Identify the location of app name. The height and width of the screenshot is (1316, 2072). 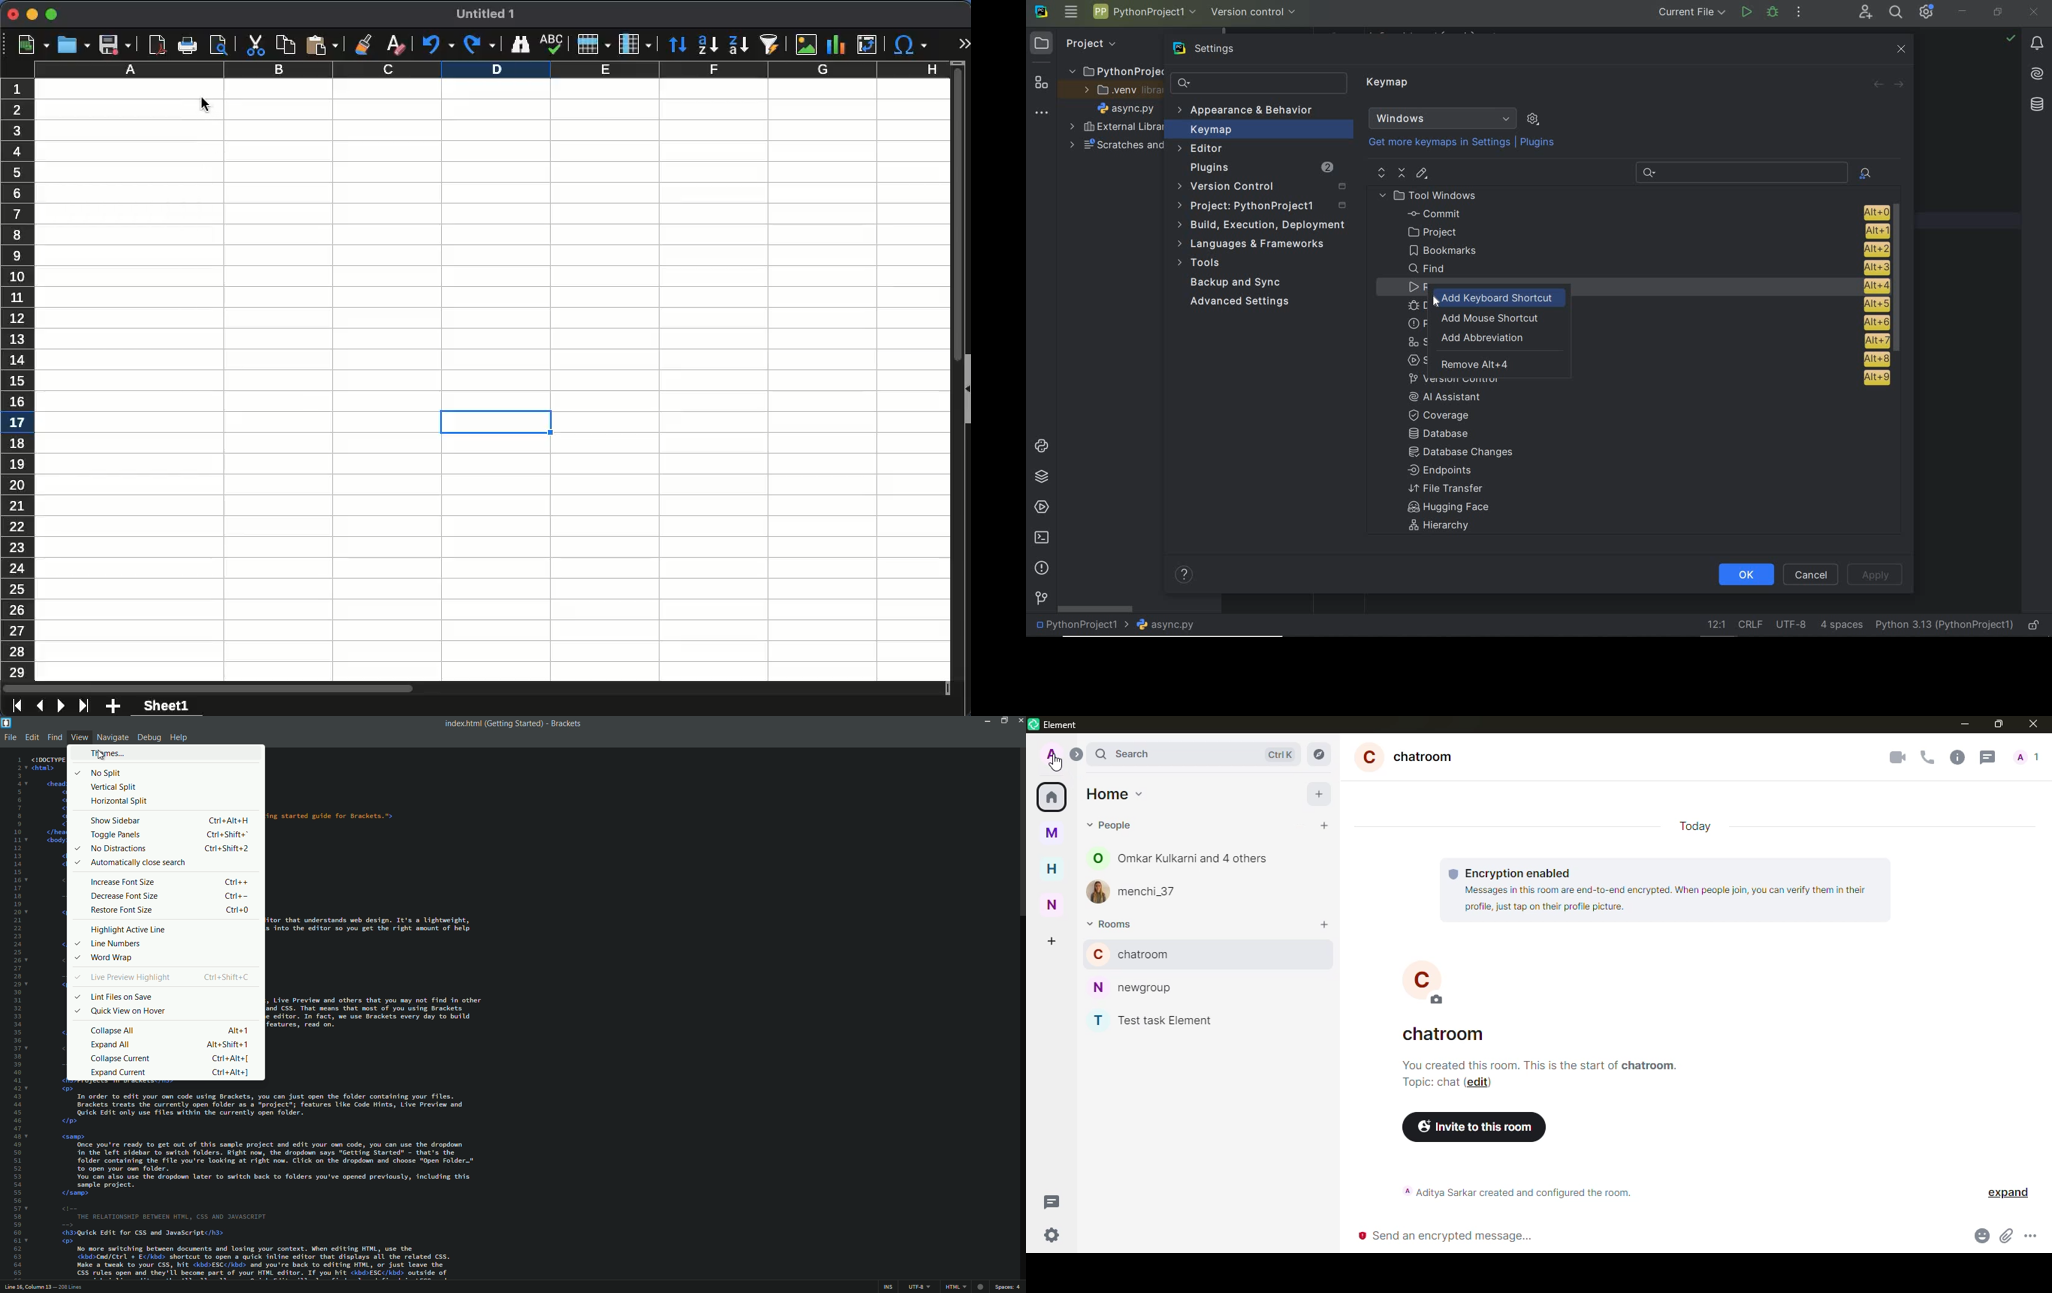
(566, 724).